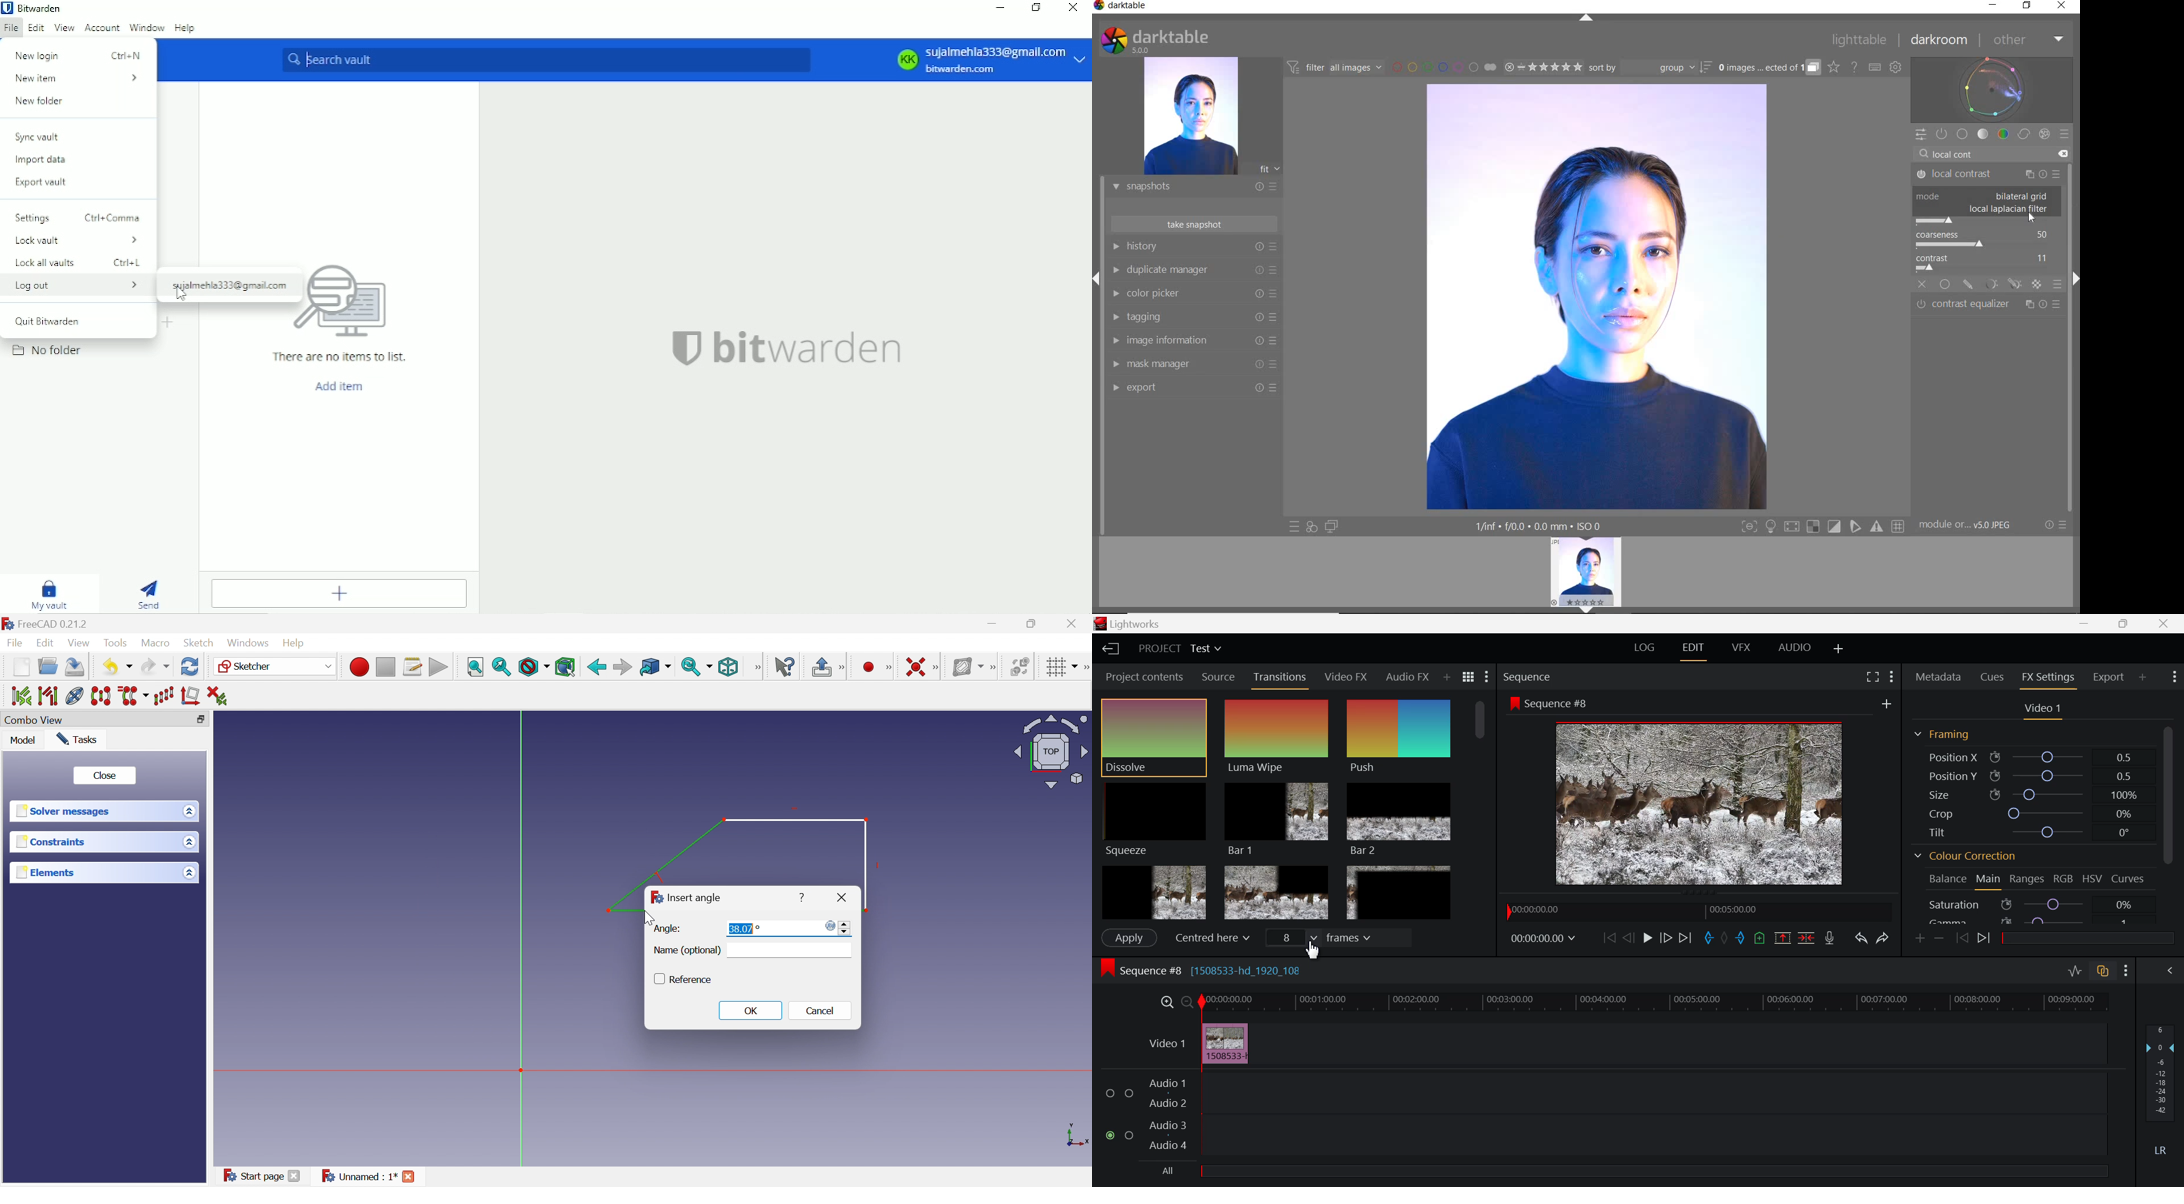 This screenshot has height=1204, width=2184. What do you see at coordinates (820, 668) in the screenshot?
I see `Leave sketch` at bounding box center [820, 668].